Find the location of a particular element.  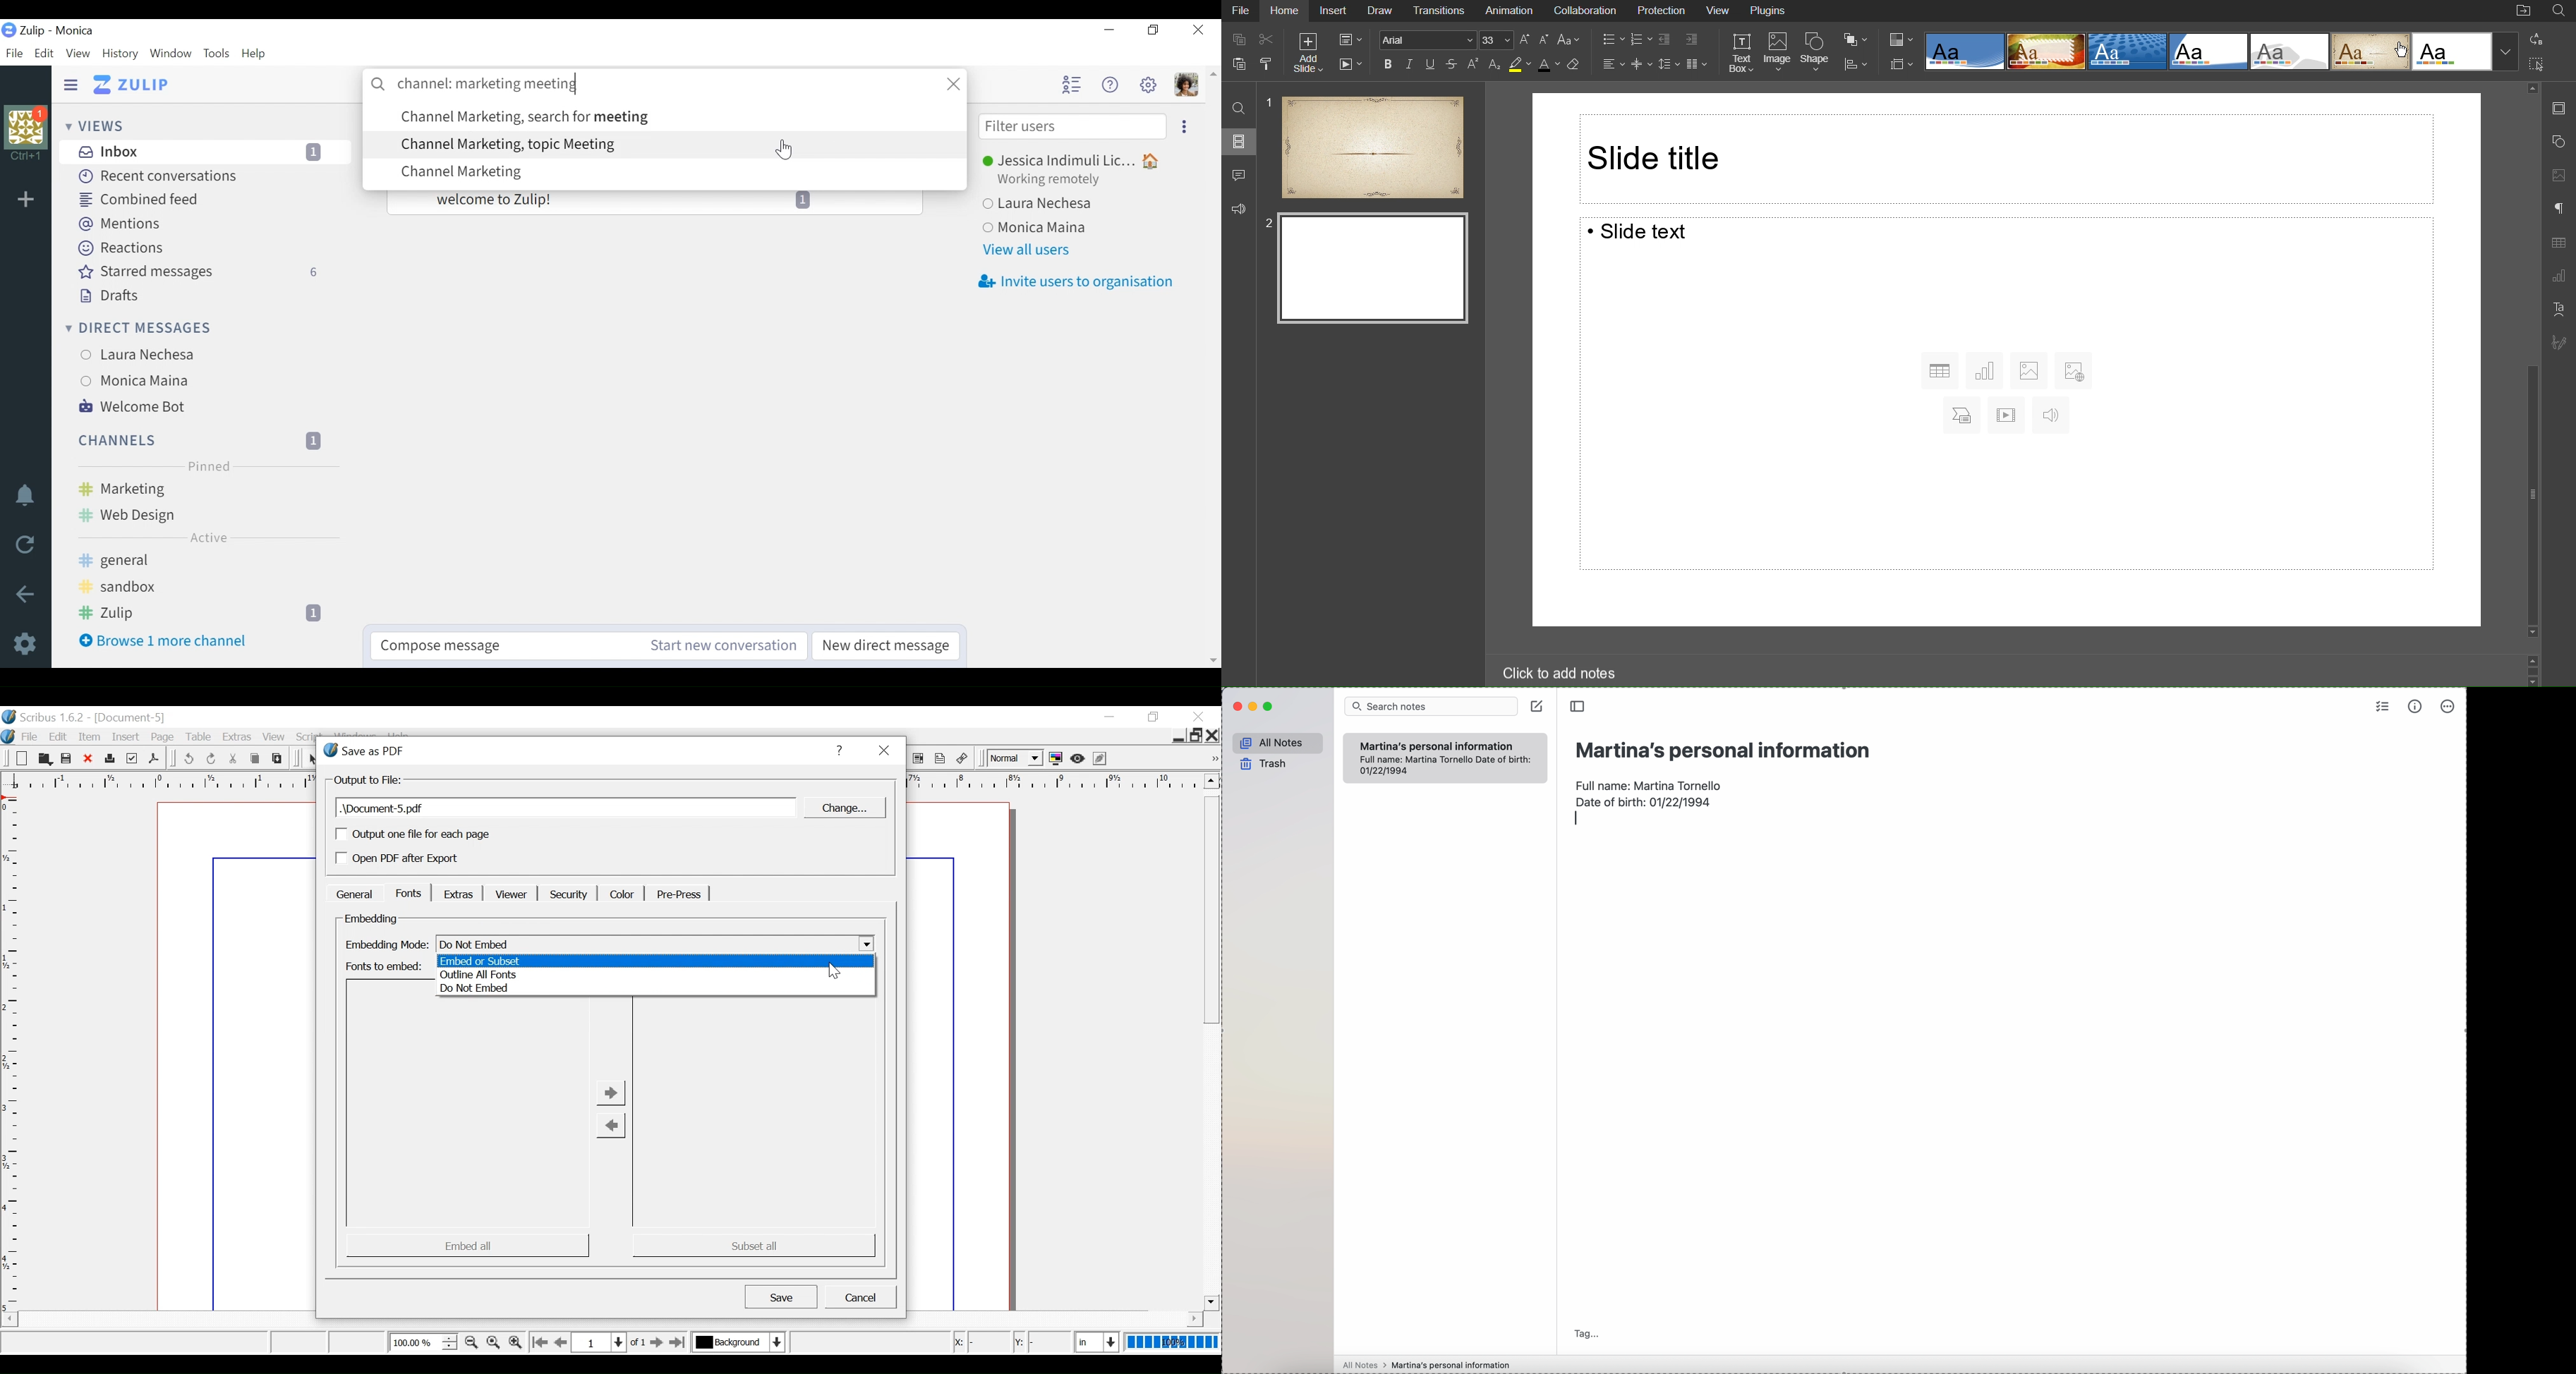

more options is located at coordinates (2447, 707).